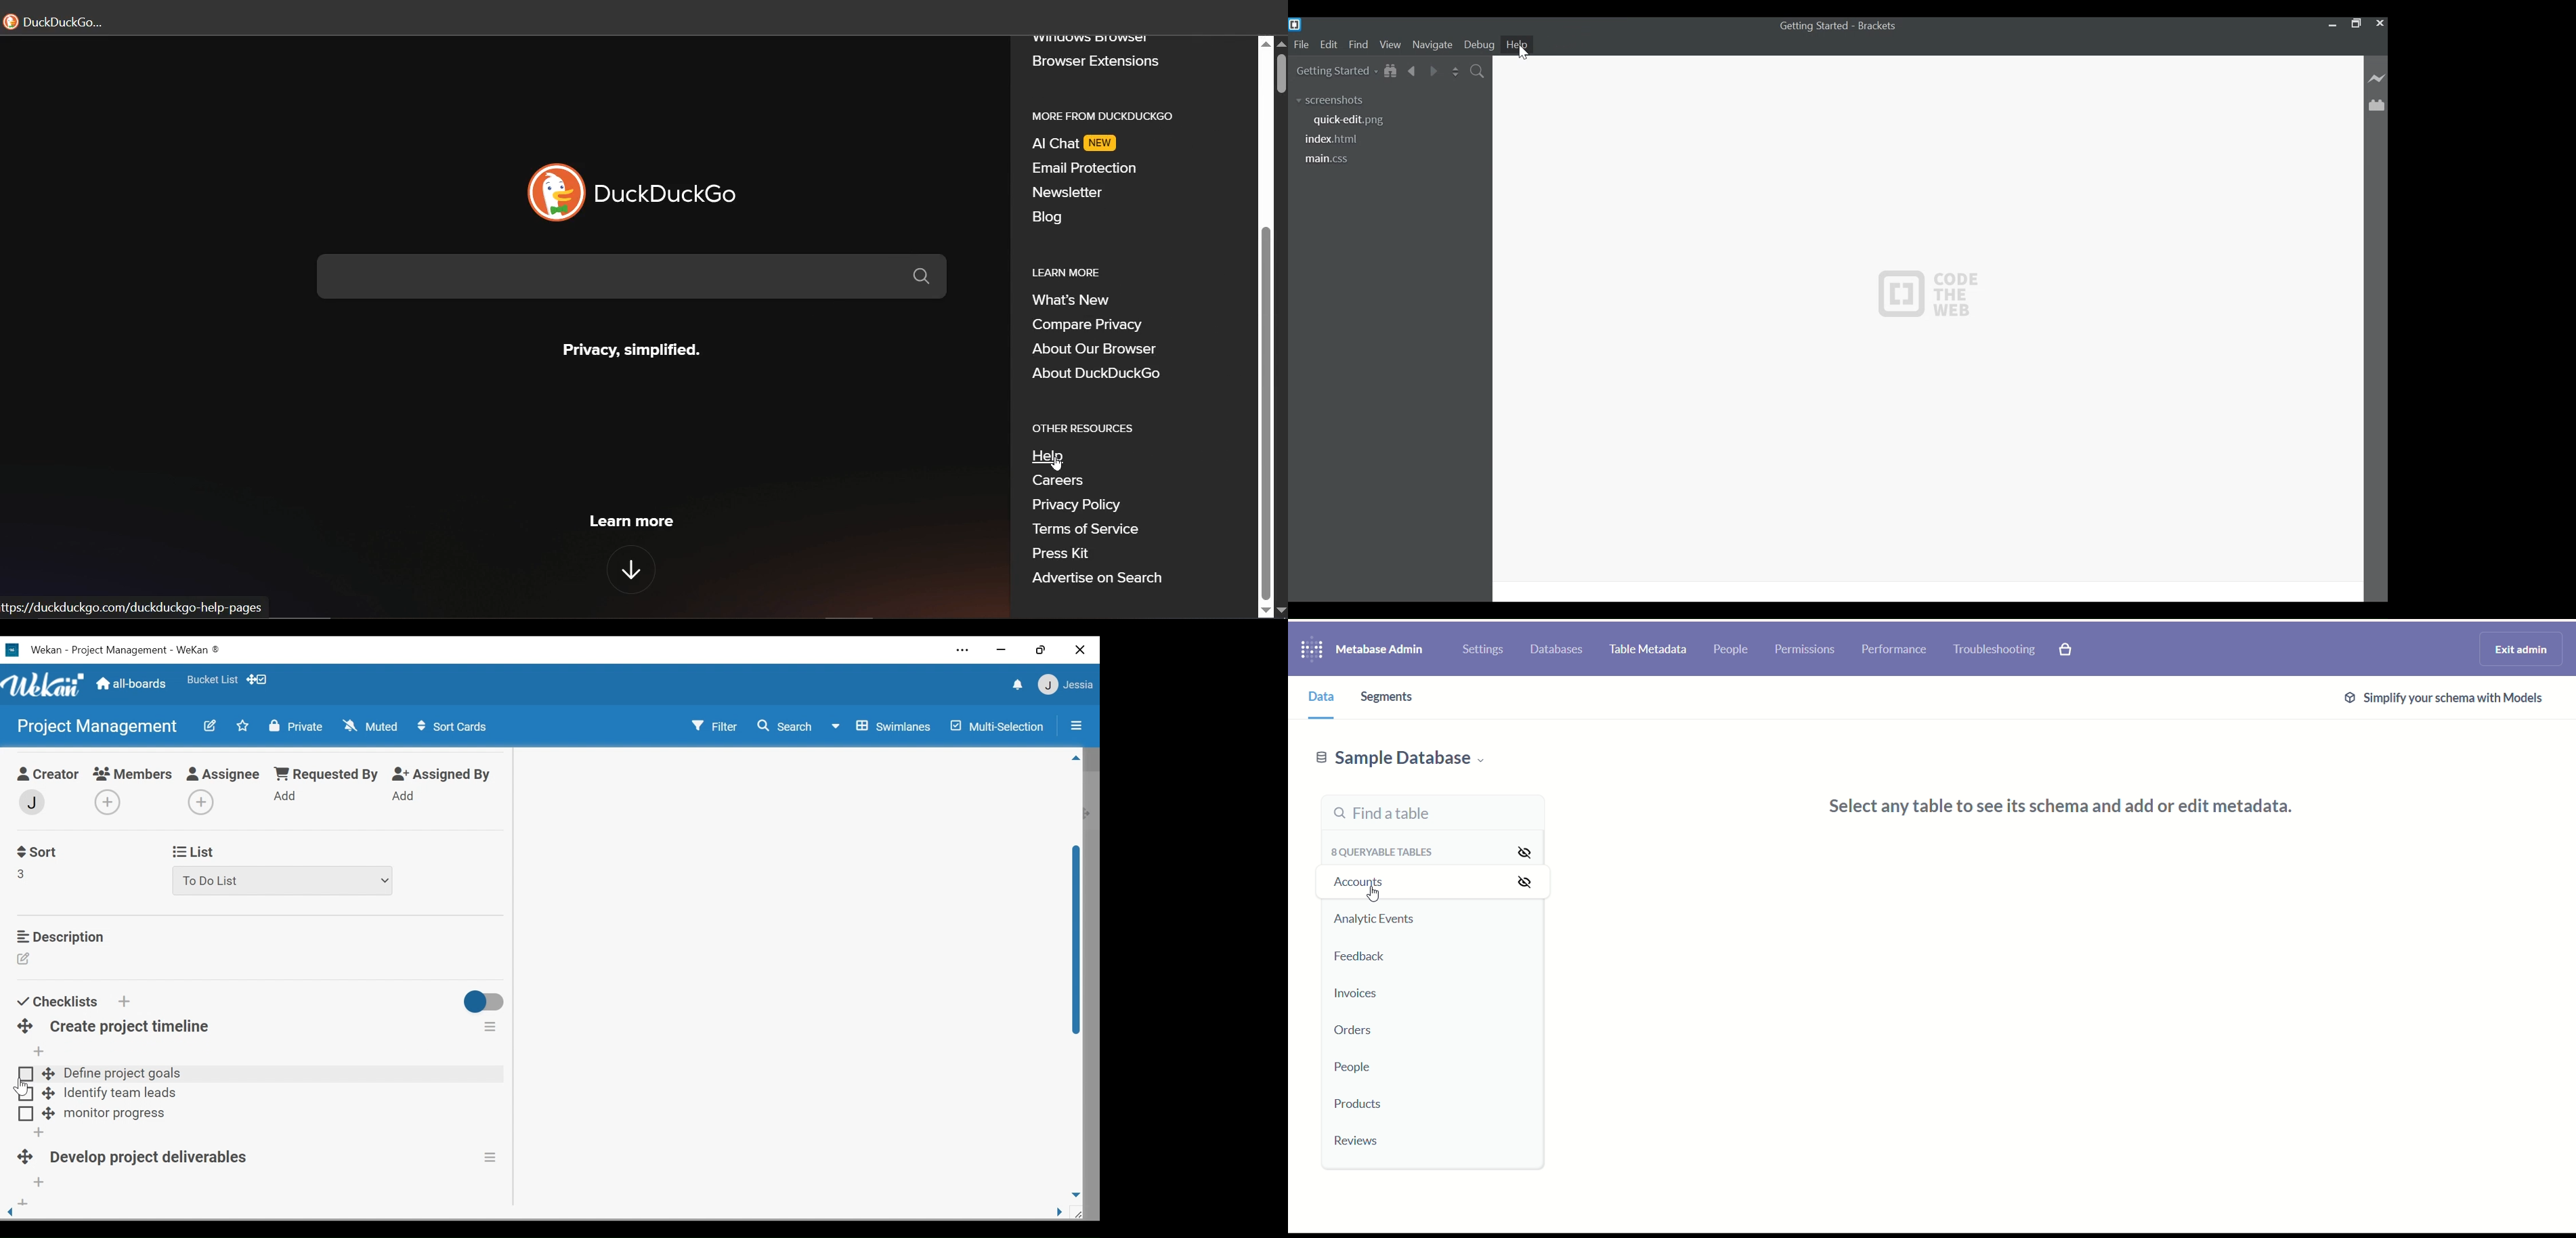 The width and height of the screenshot is (2576, 1260). What do you see at coordinates (1455, 70) in the screenshot?
I see `Split the Editor Vertically or Horizontally` at bounding box center [1455, 70].